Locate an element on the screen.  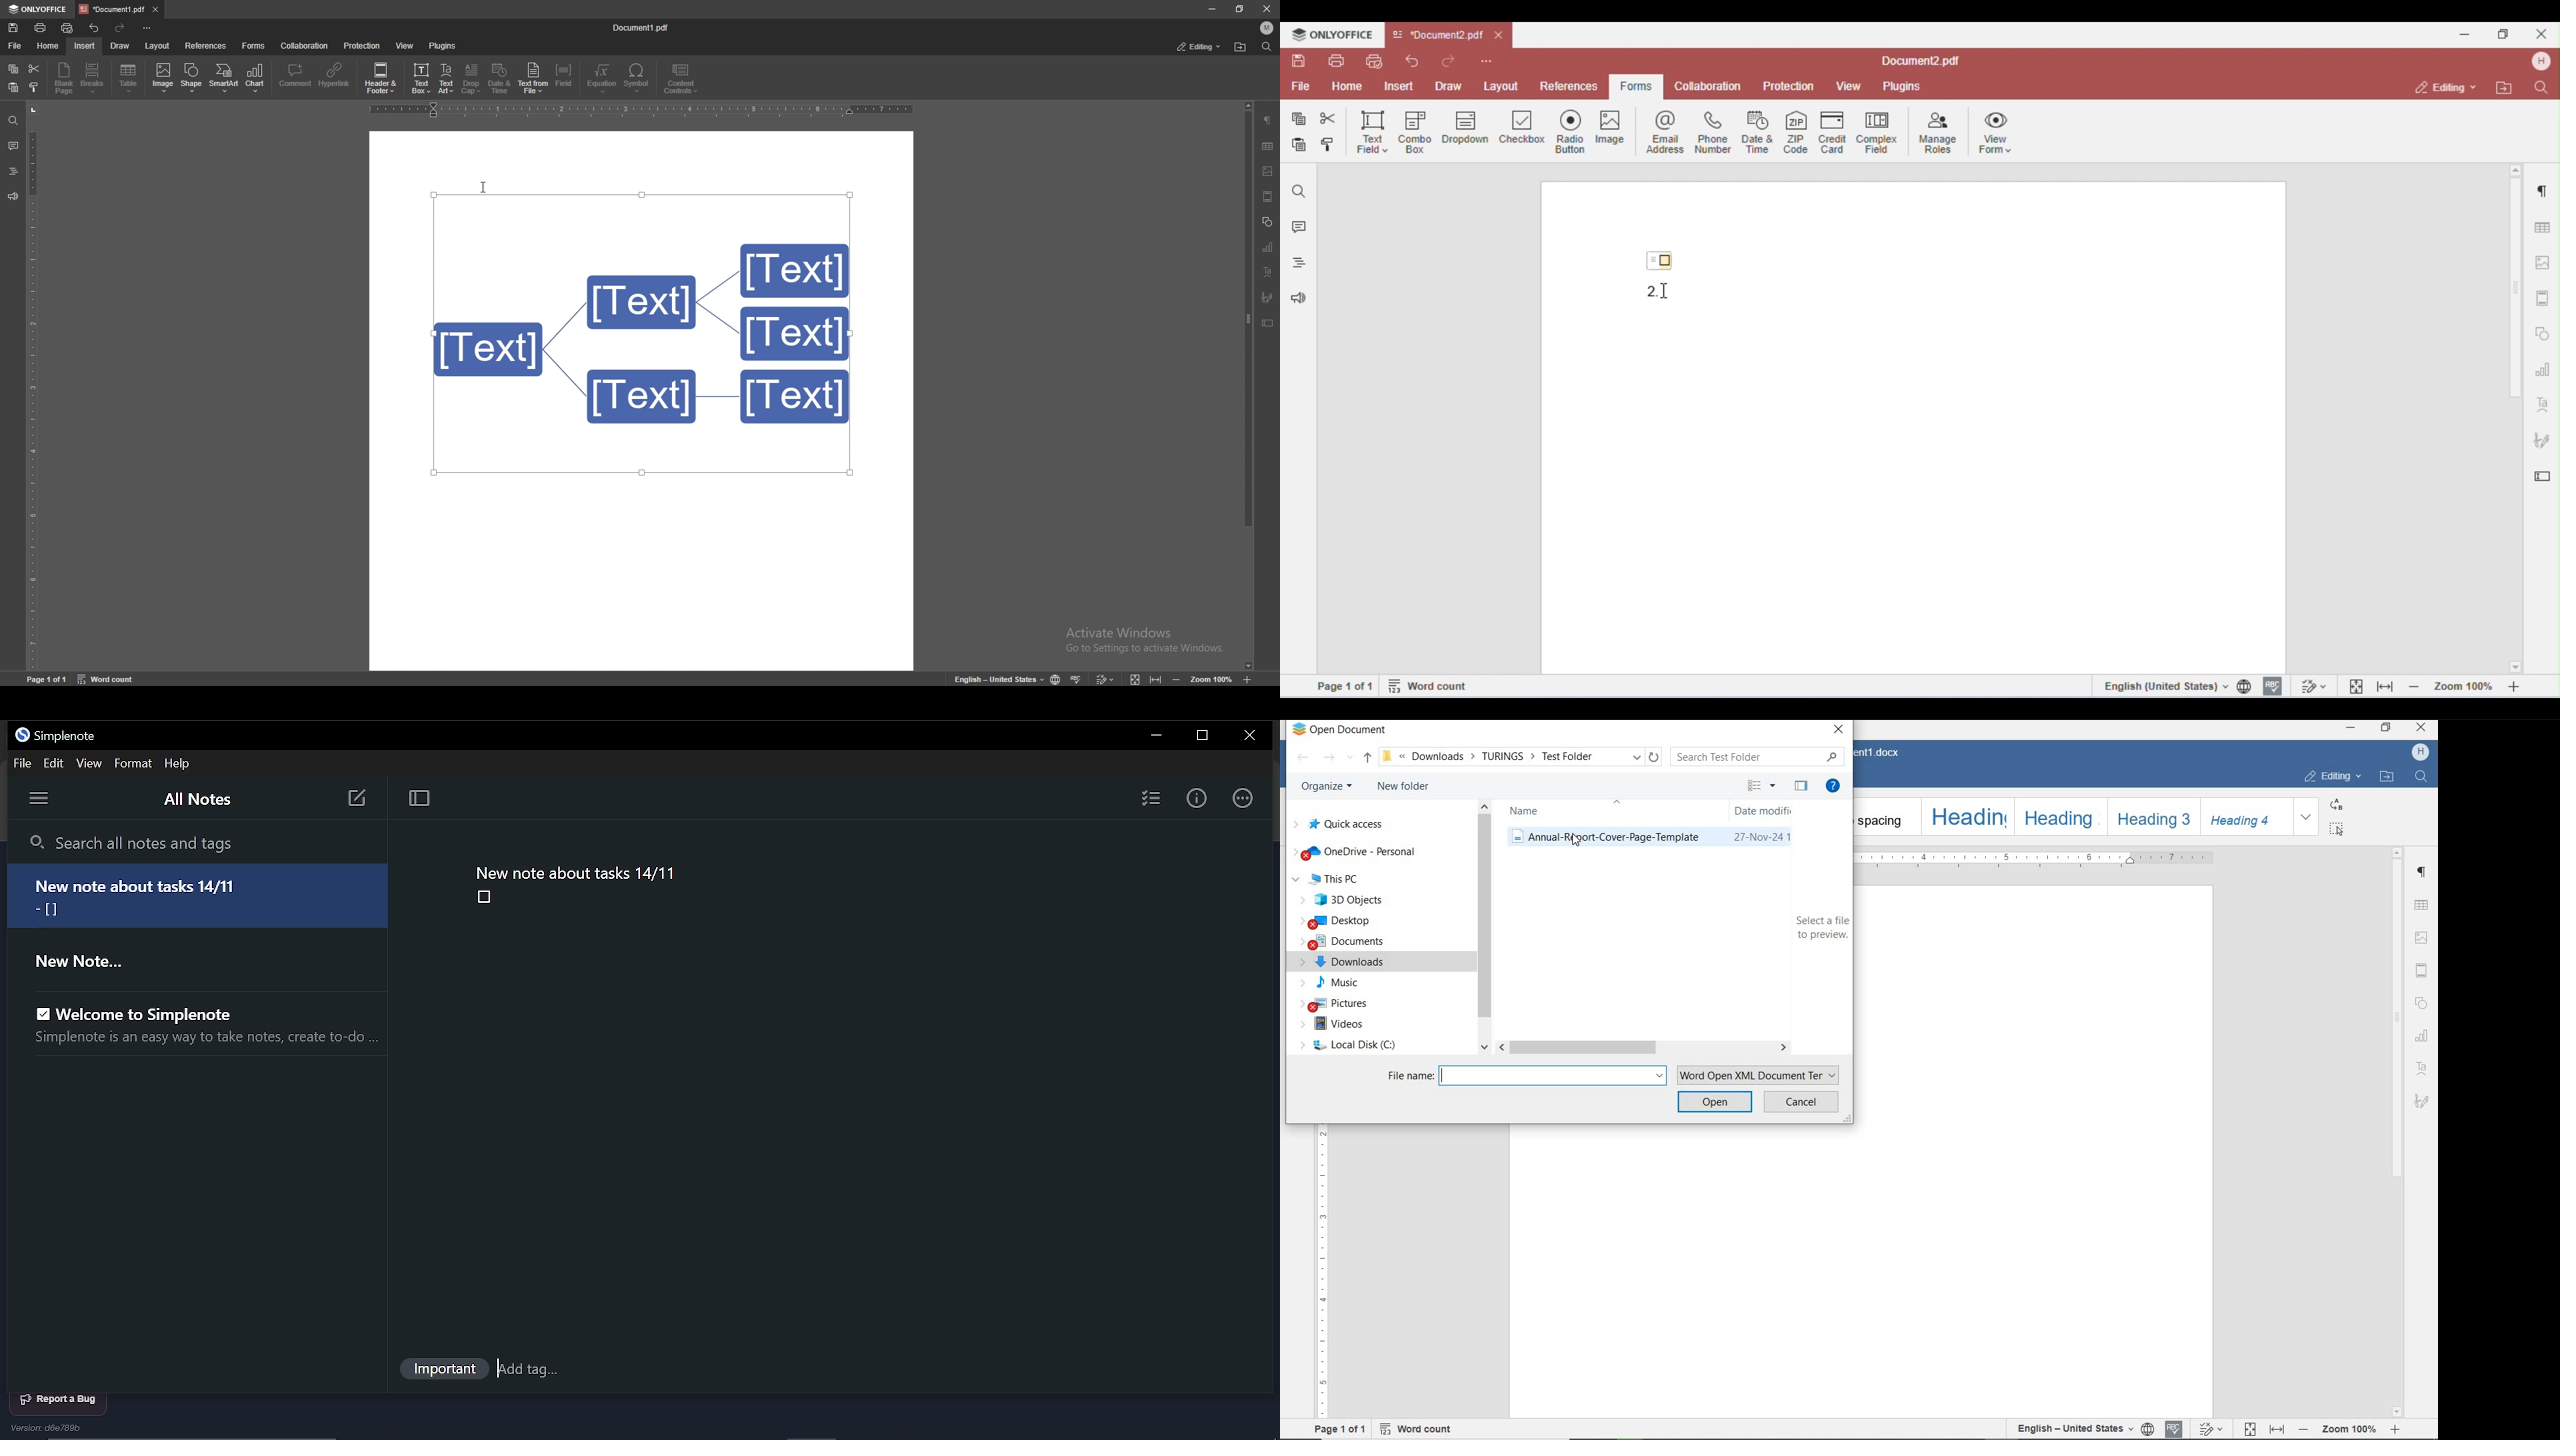
zoom out or zoom in is located at coordinates (2351, 1428).